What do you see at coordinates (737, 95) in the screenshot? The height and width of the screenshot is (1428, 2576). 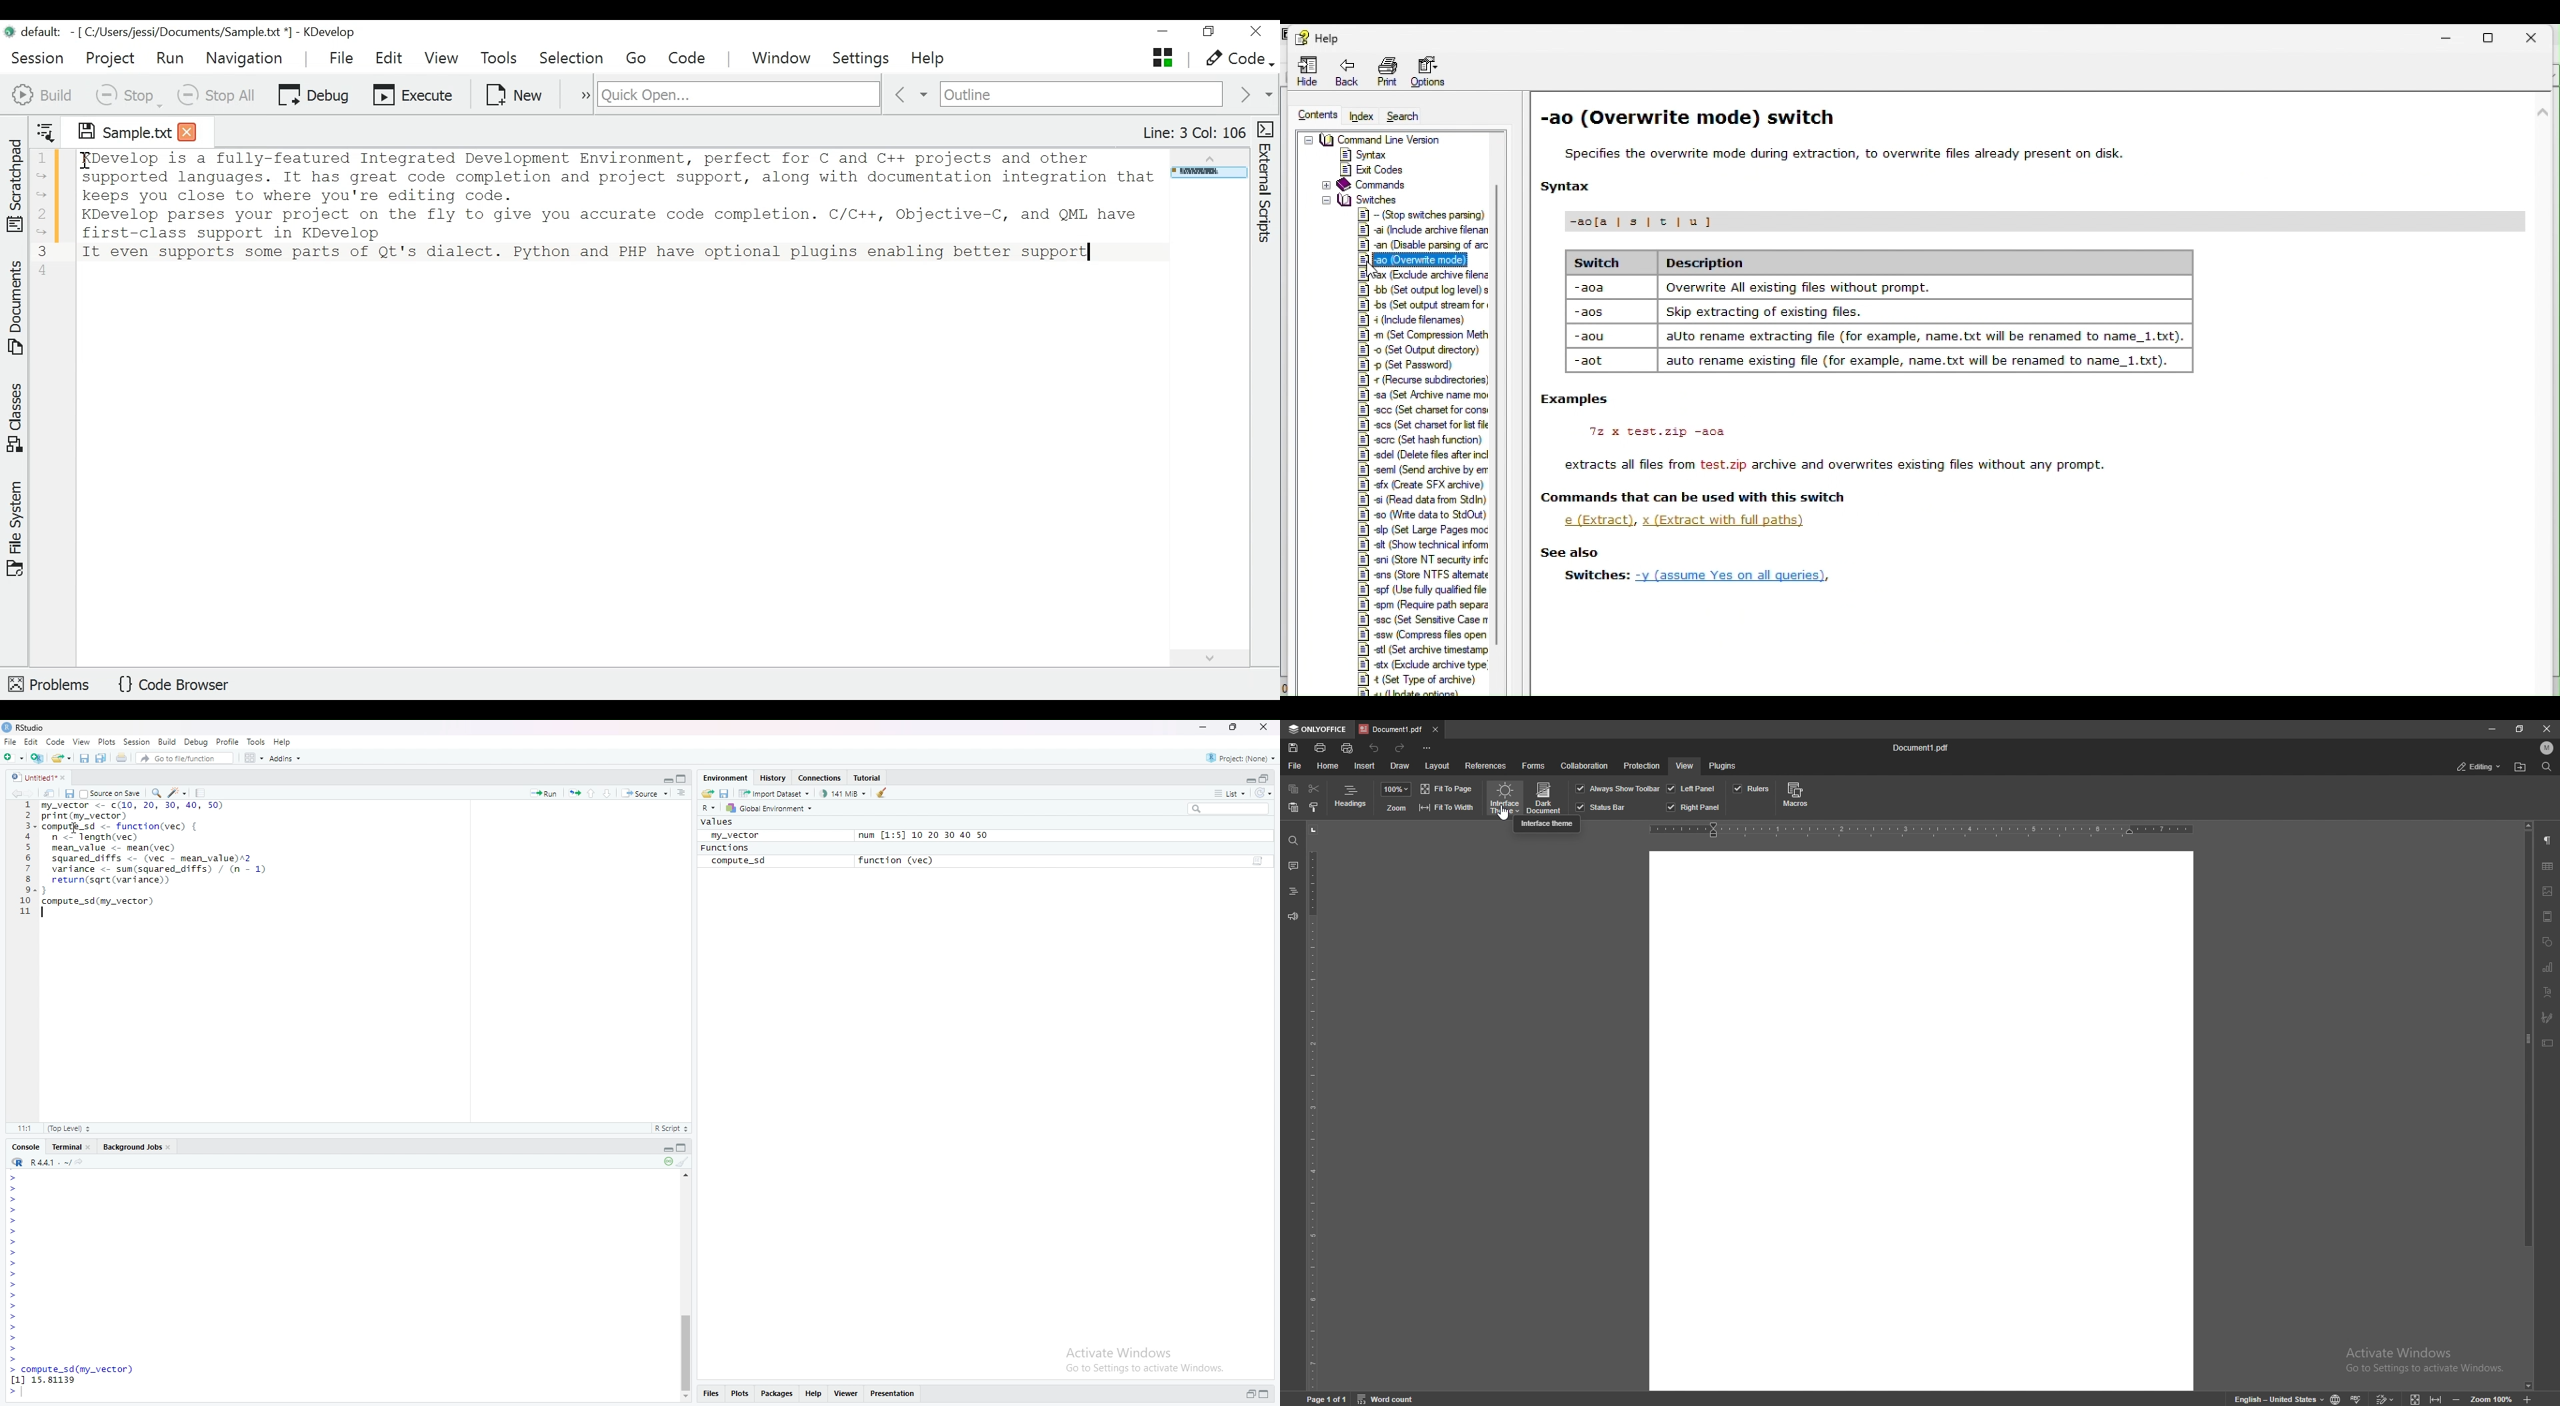 I see `Quick Open...` at bounding box center [737, 95].